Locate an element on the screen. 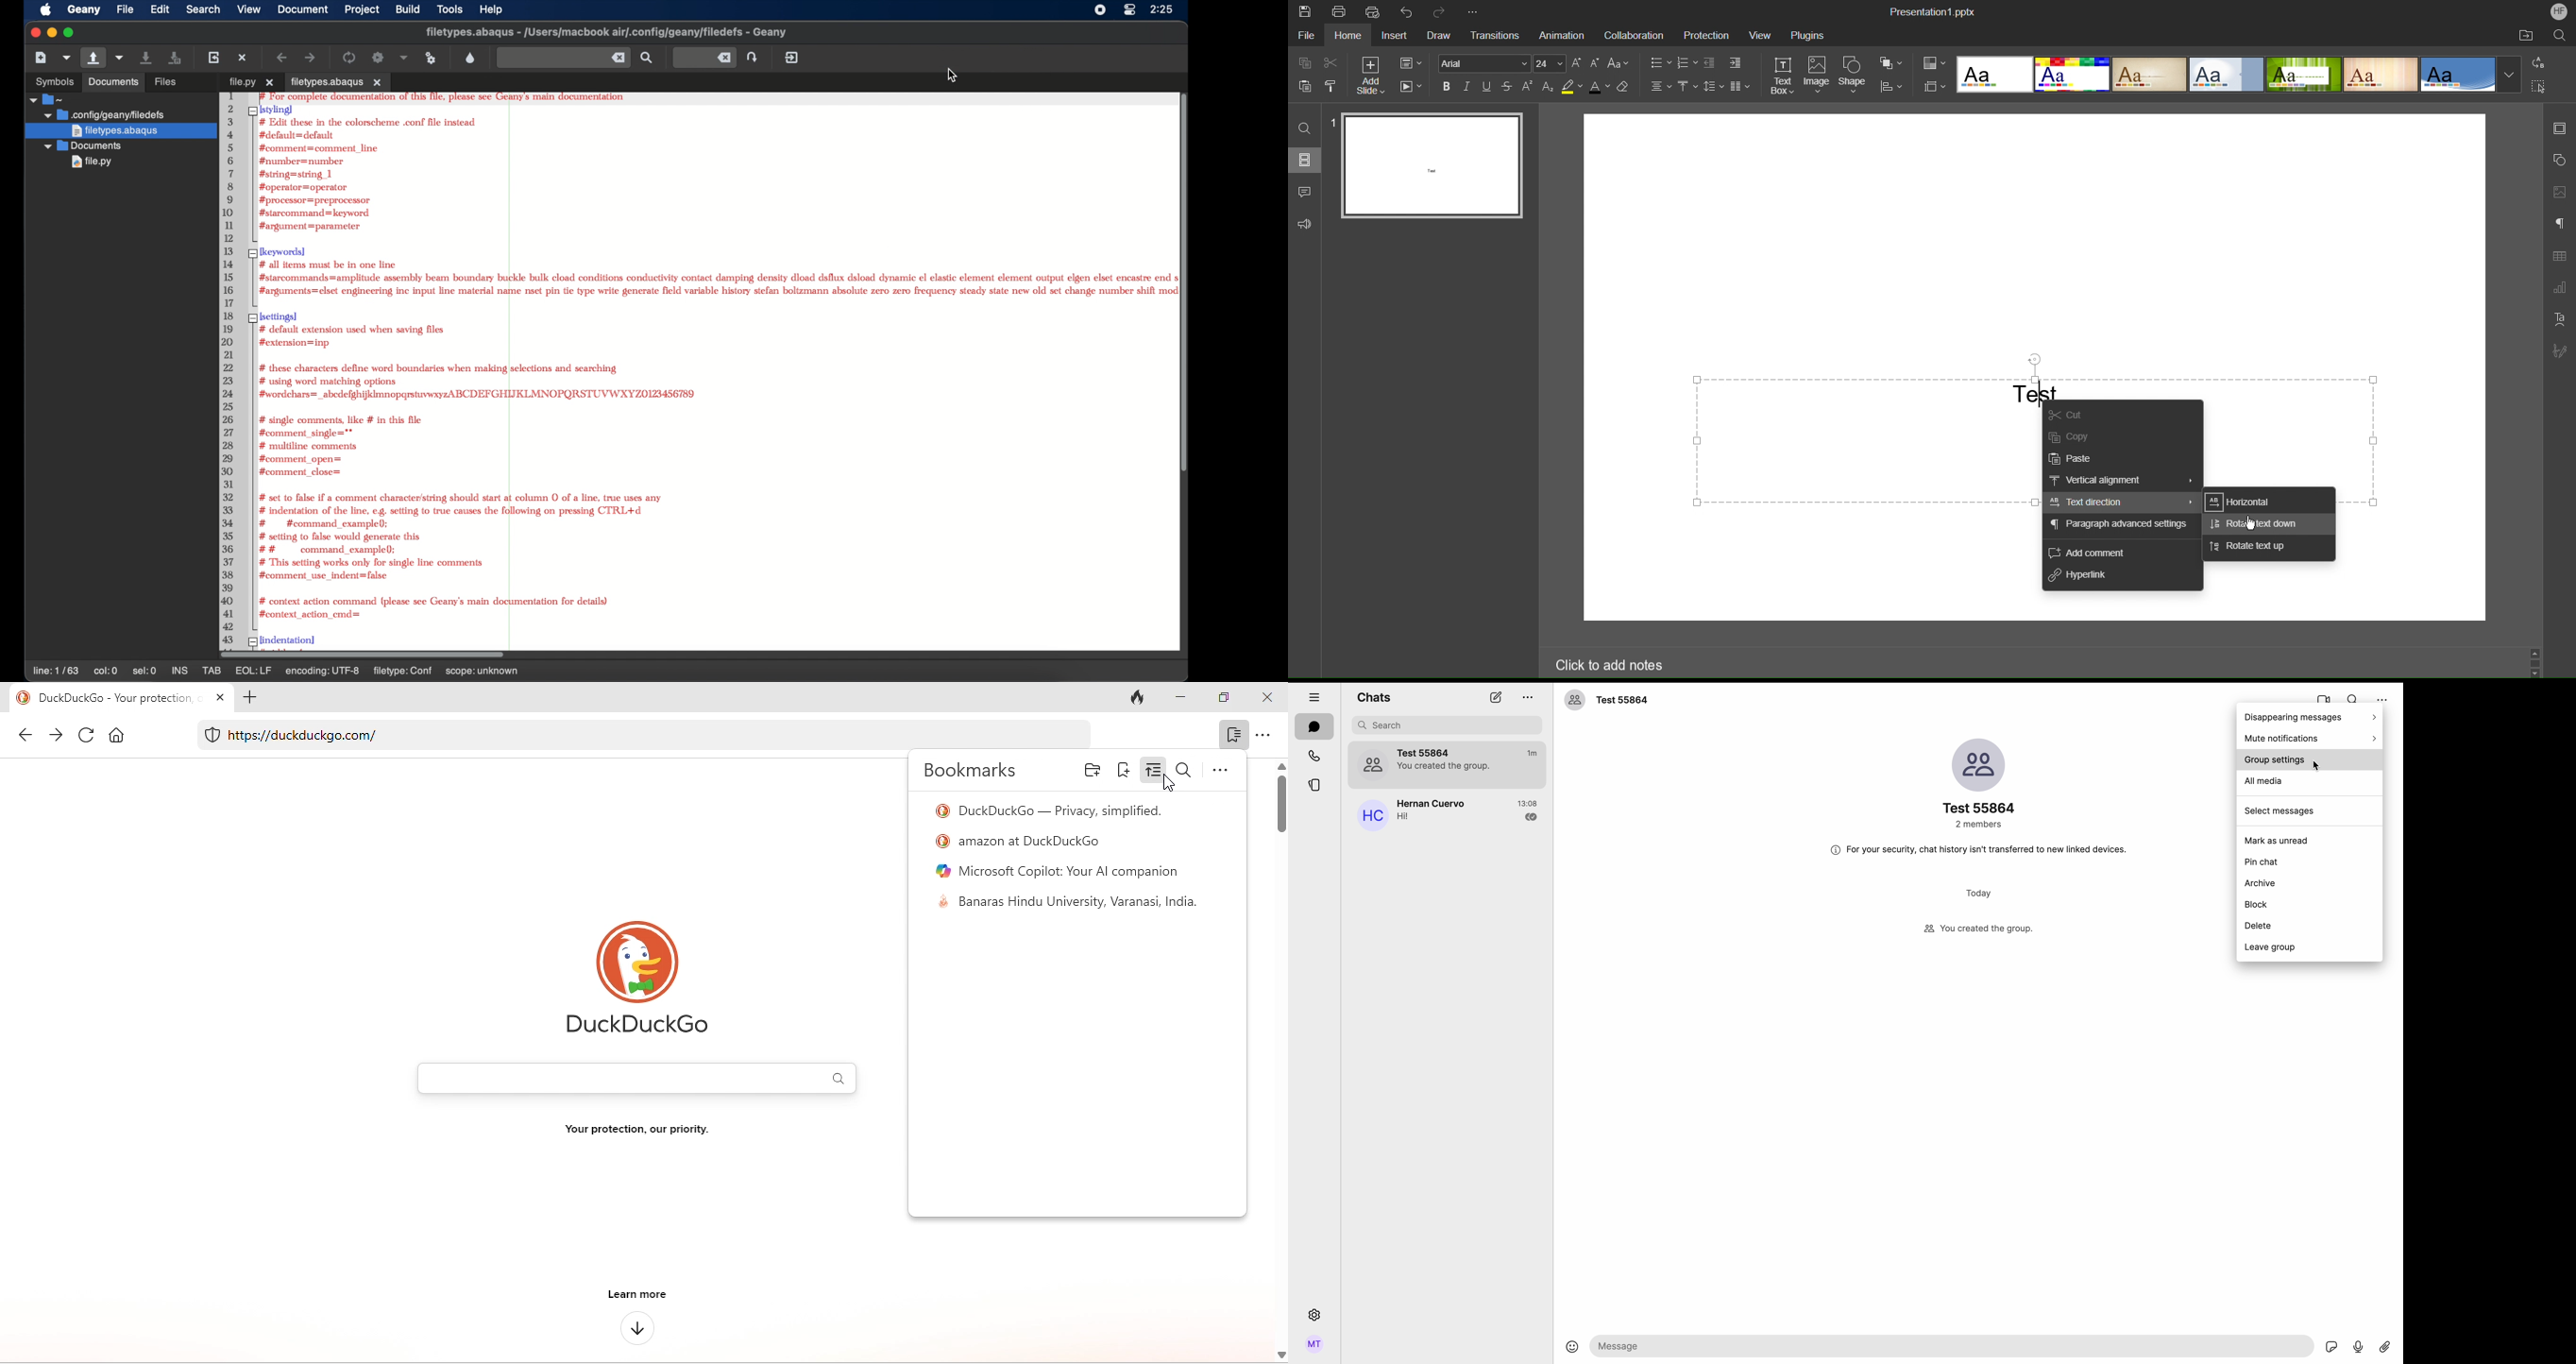  chats is located at coordinates (1315, 727).